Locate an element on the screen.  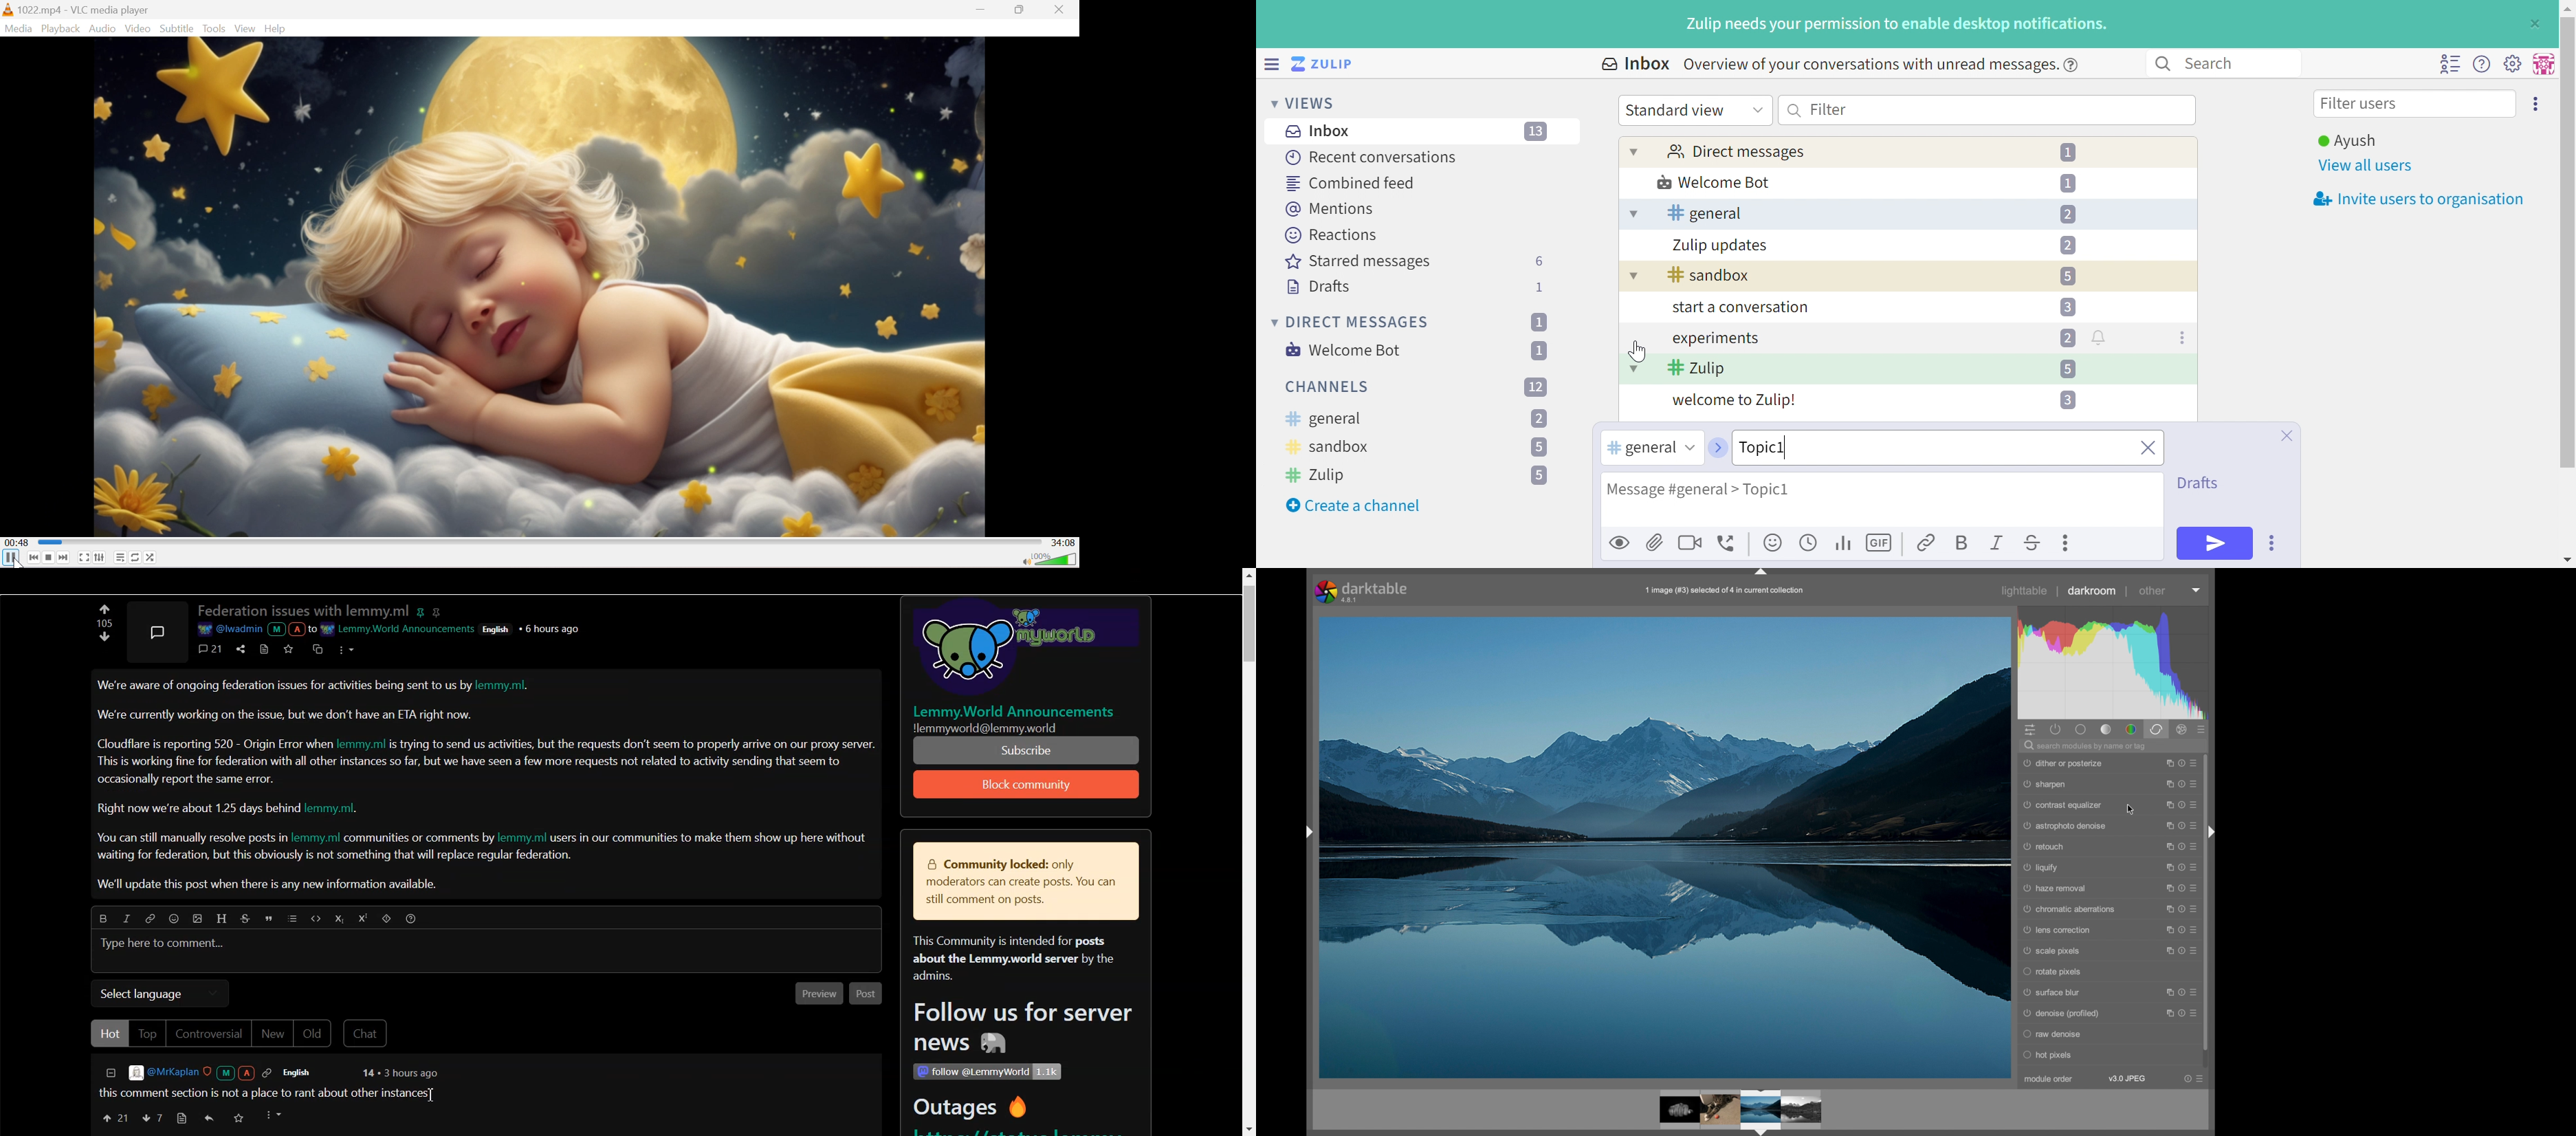
 is located at coordinates (553, 628).